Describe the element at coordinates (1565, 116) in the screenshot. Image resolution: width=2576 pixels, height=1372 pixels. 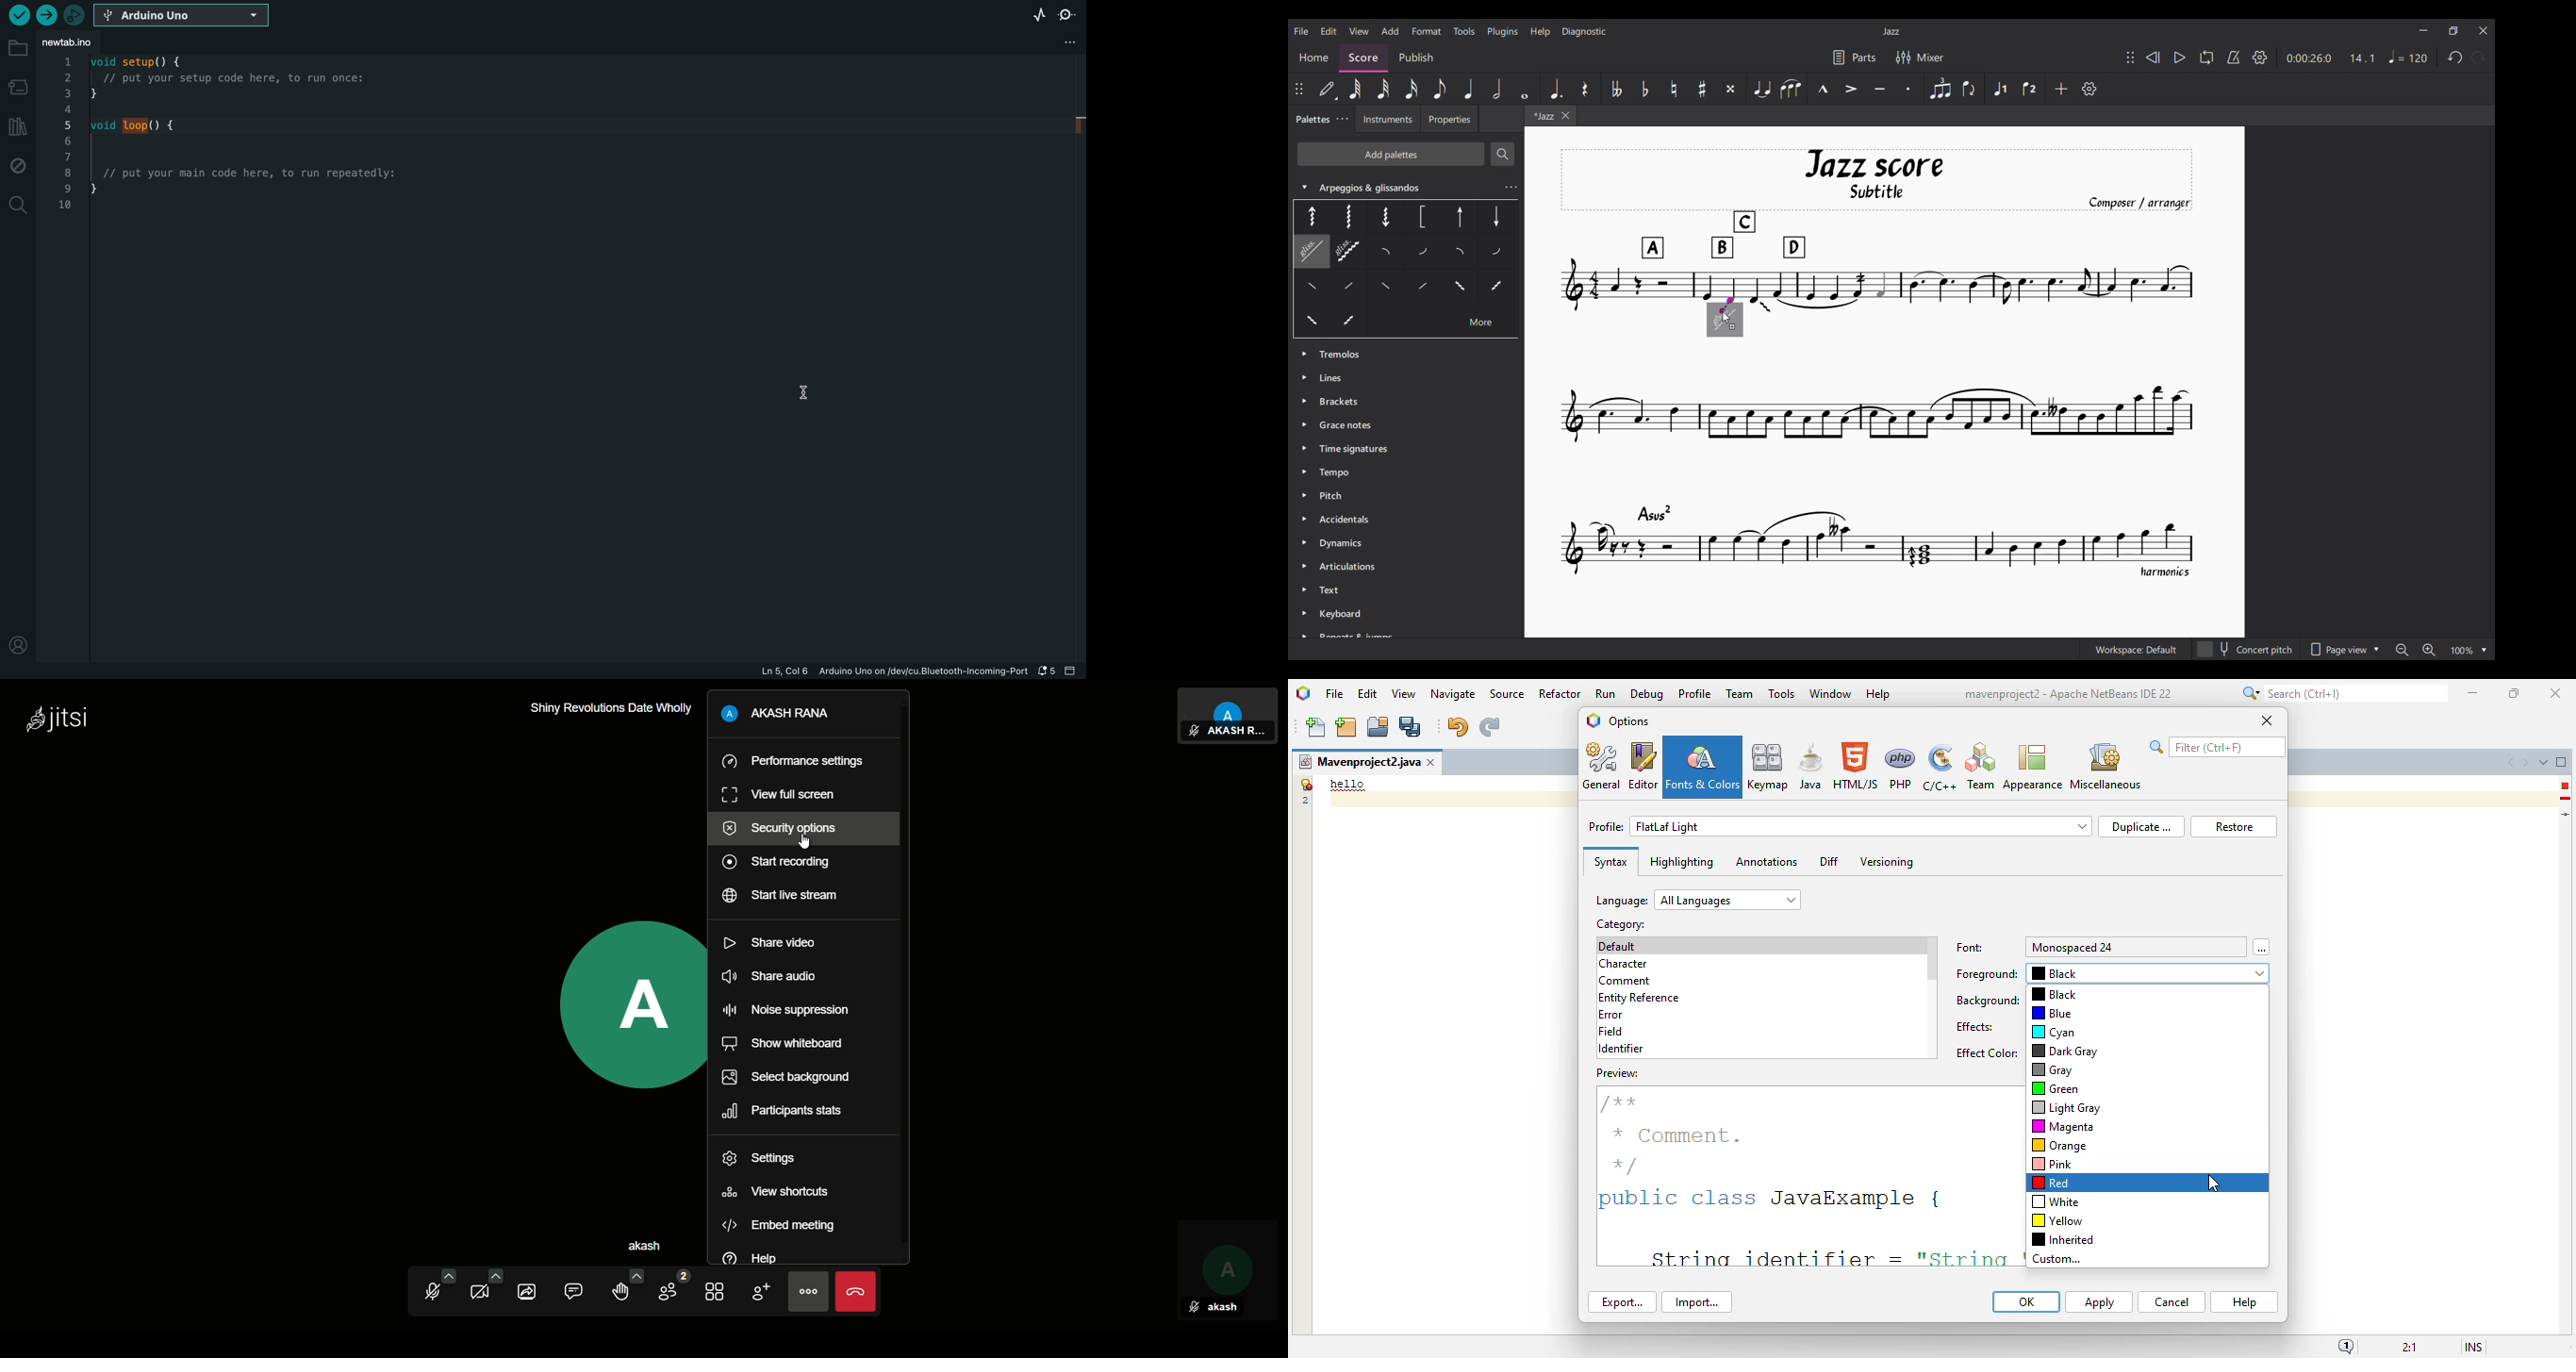
I see `Close tab` at that location.